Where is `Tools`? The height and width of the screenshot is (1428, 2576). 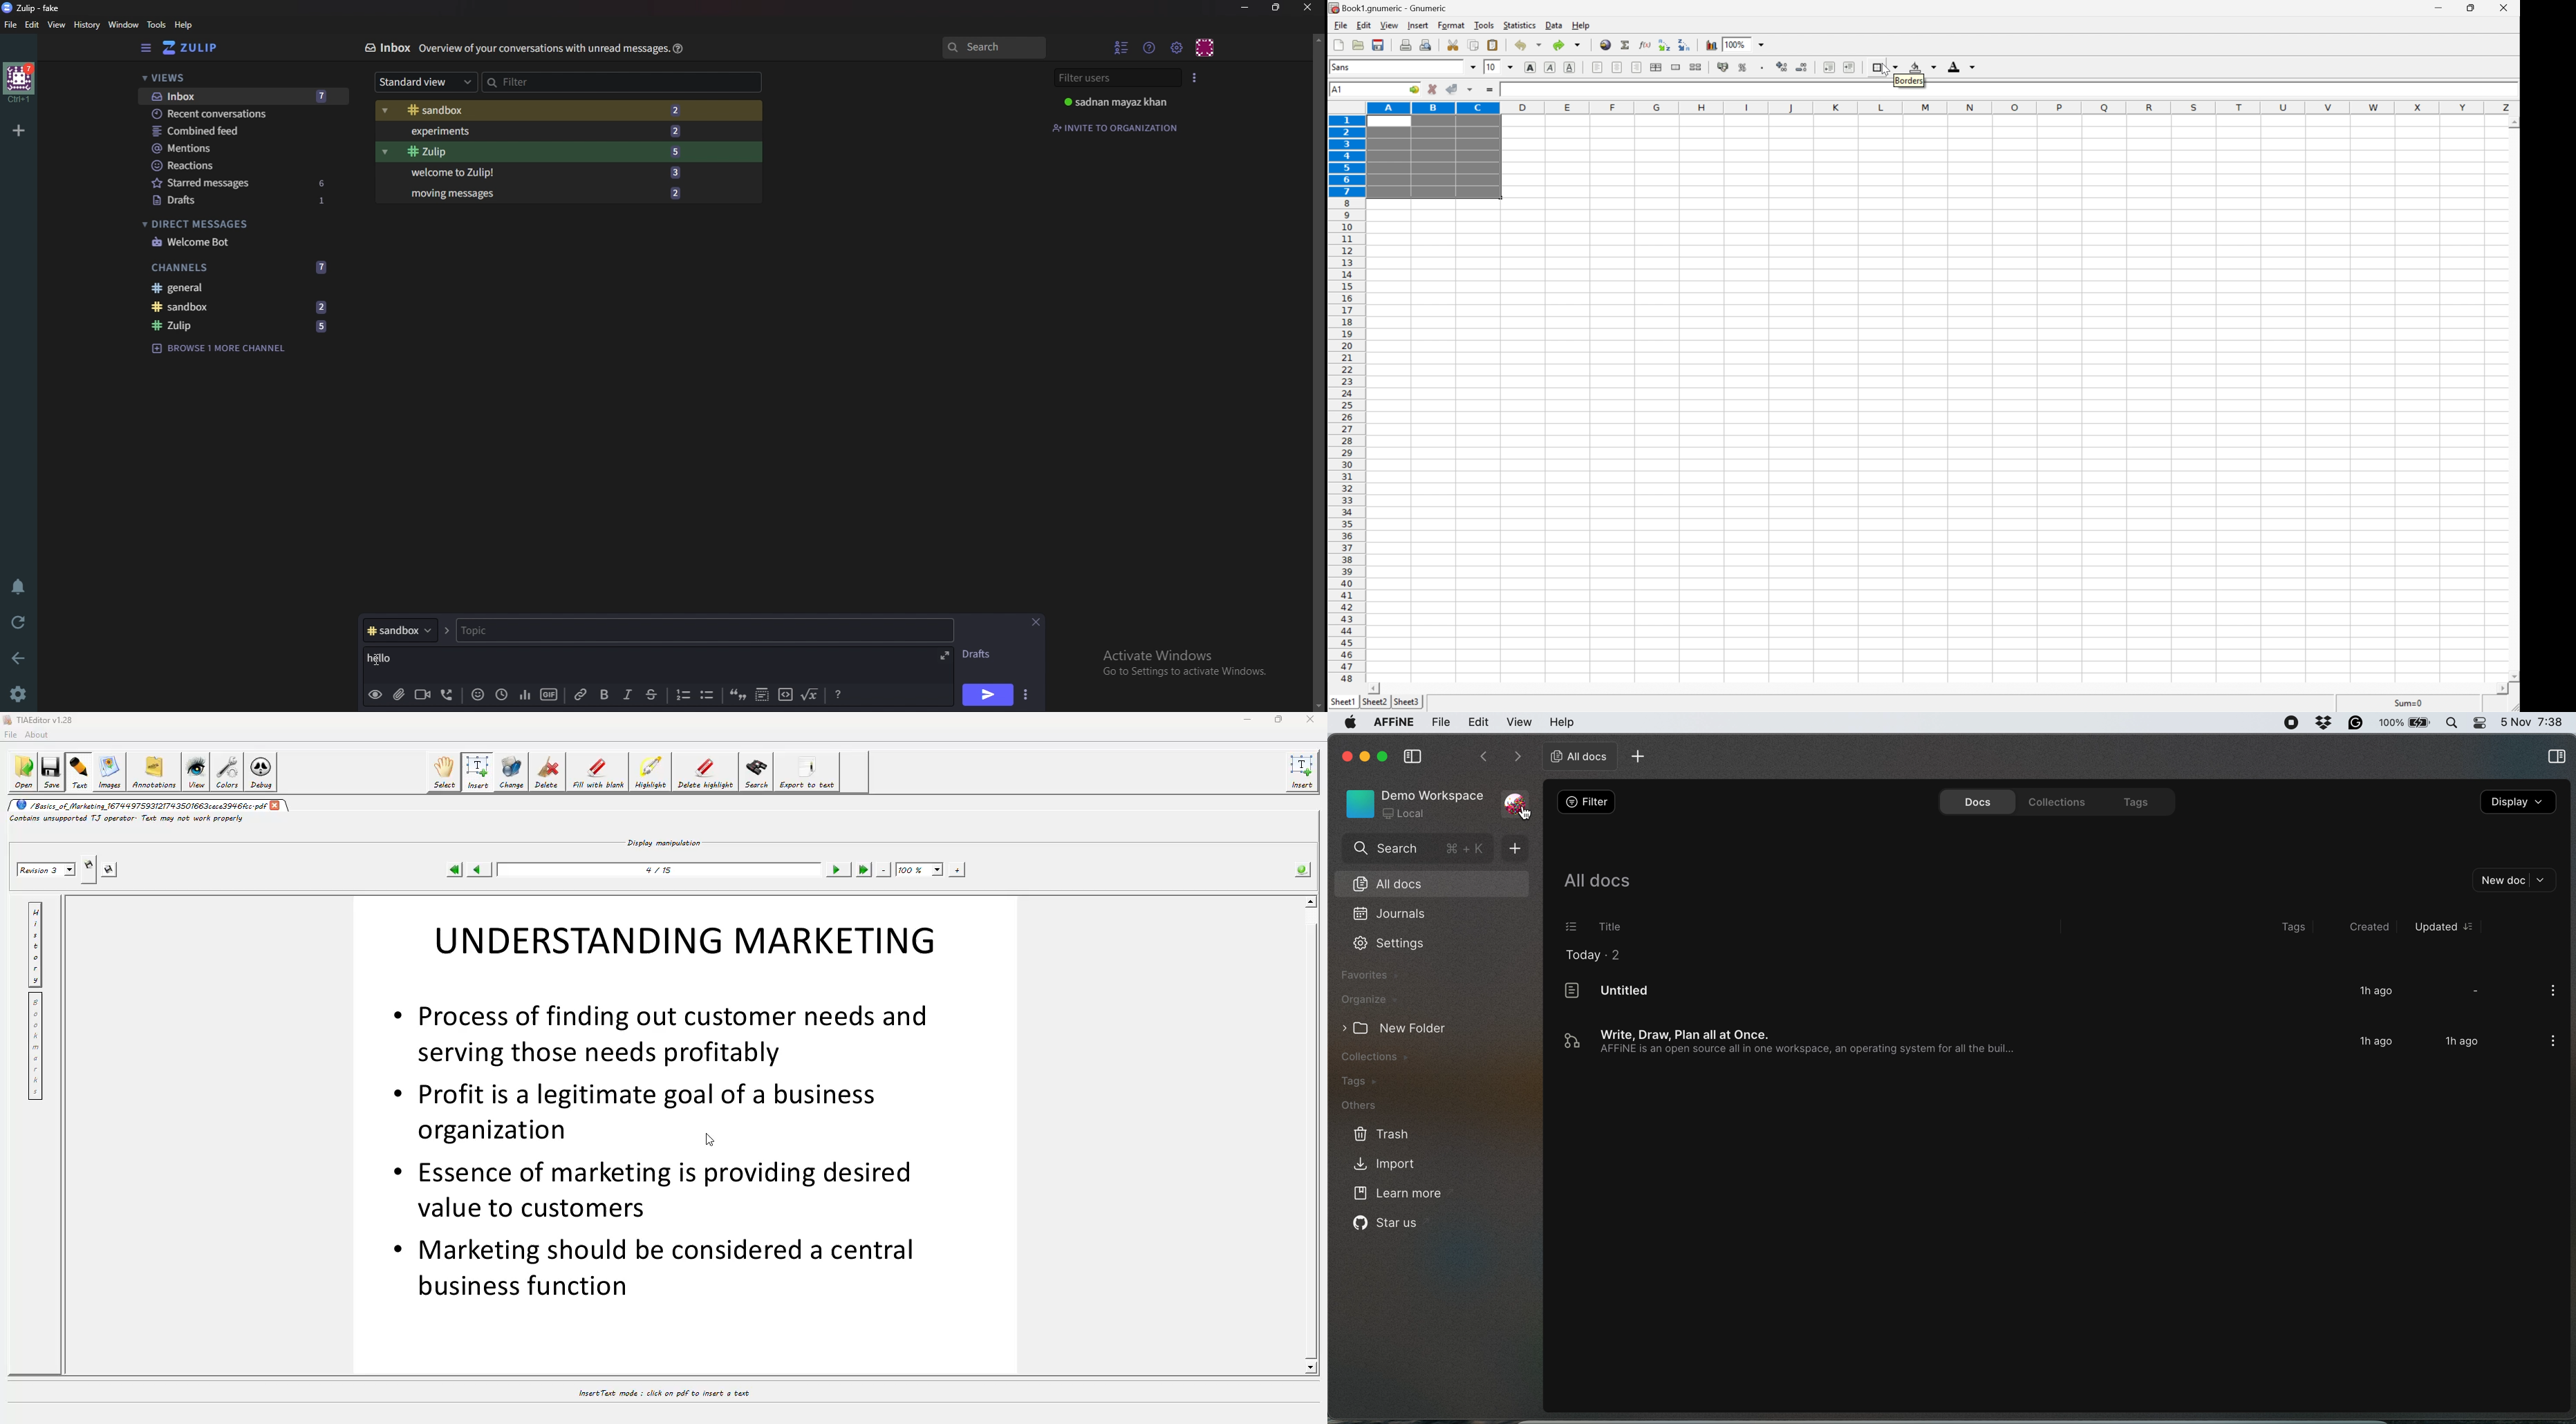 Tools is located at coordinates (157, 24).